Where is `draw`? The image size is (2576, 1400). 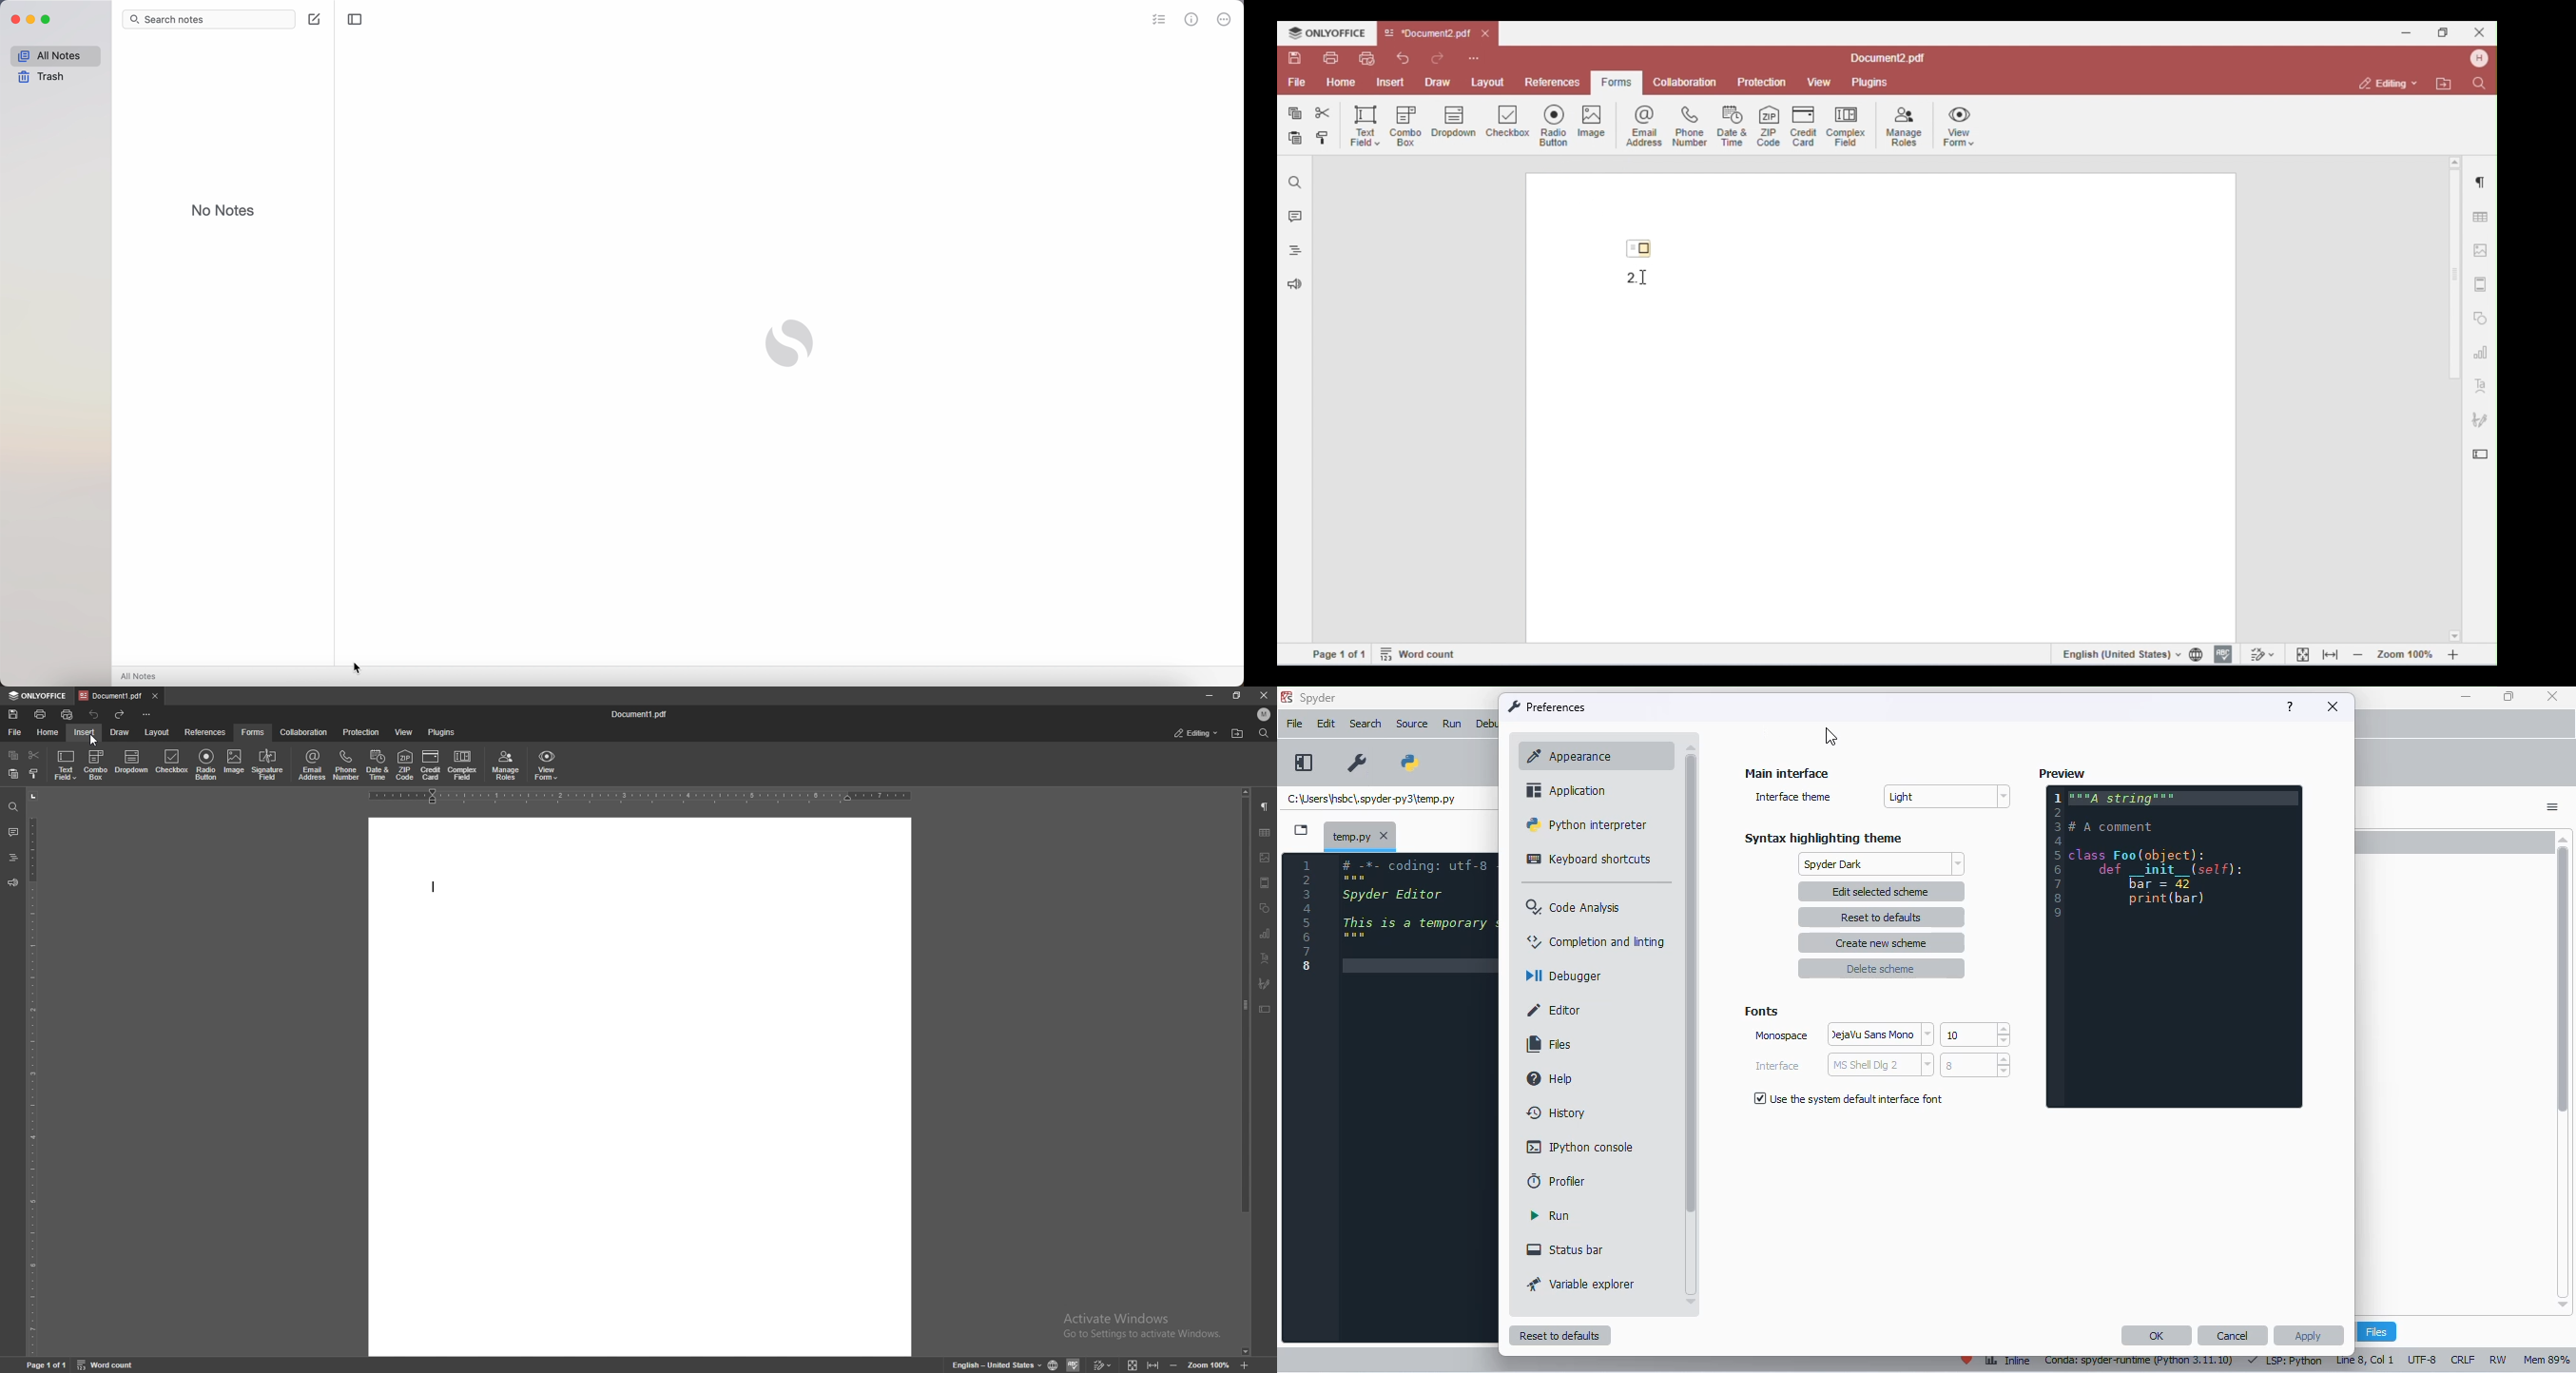
draw is located at coordinates (120, 732).